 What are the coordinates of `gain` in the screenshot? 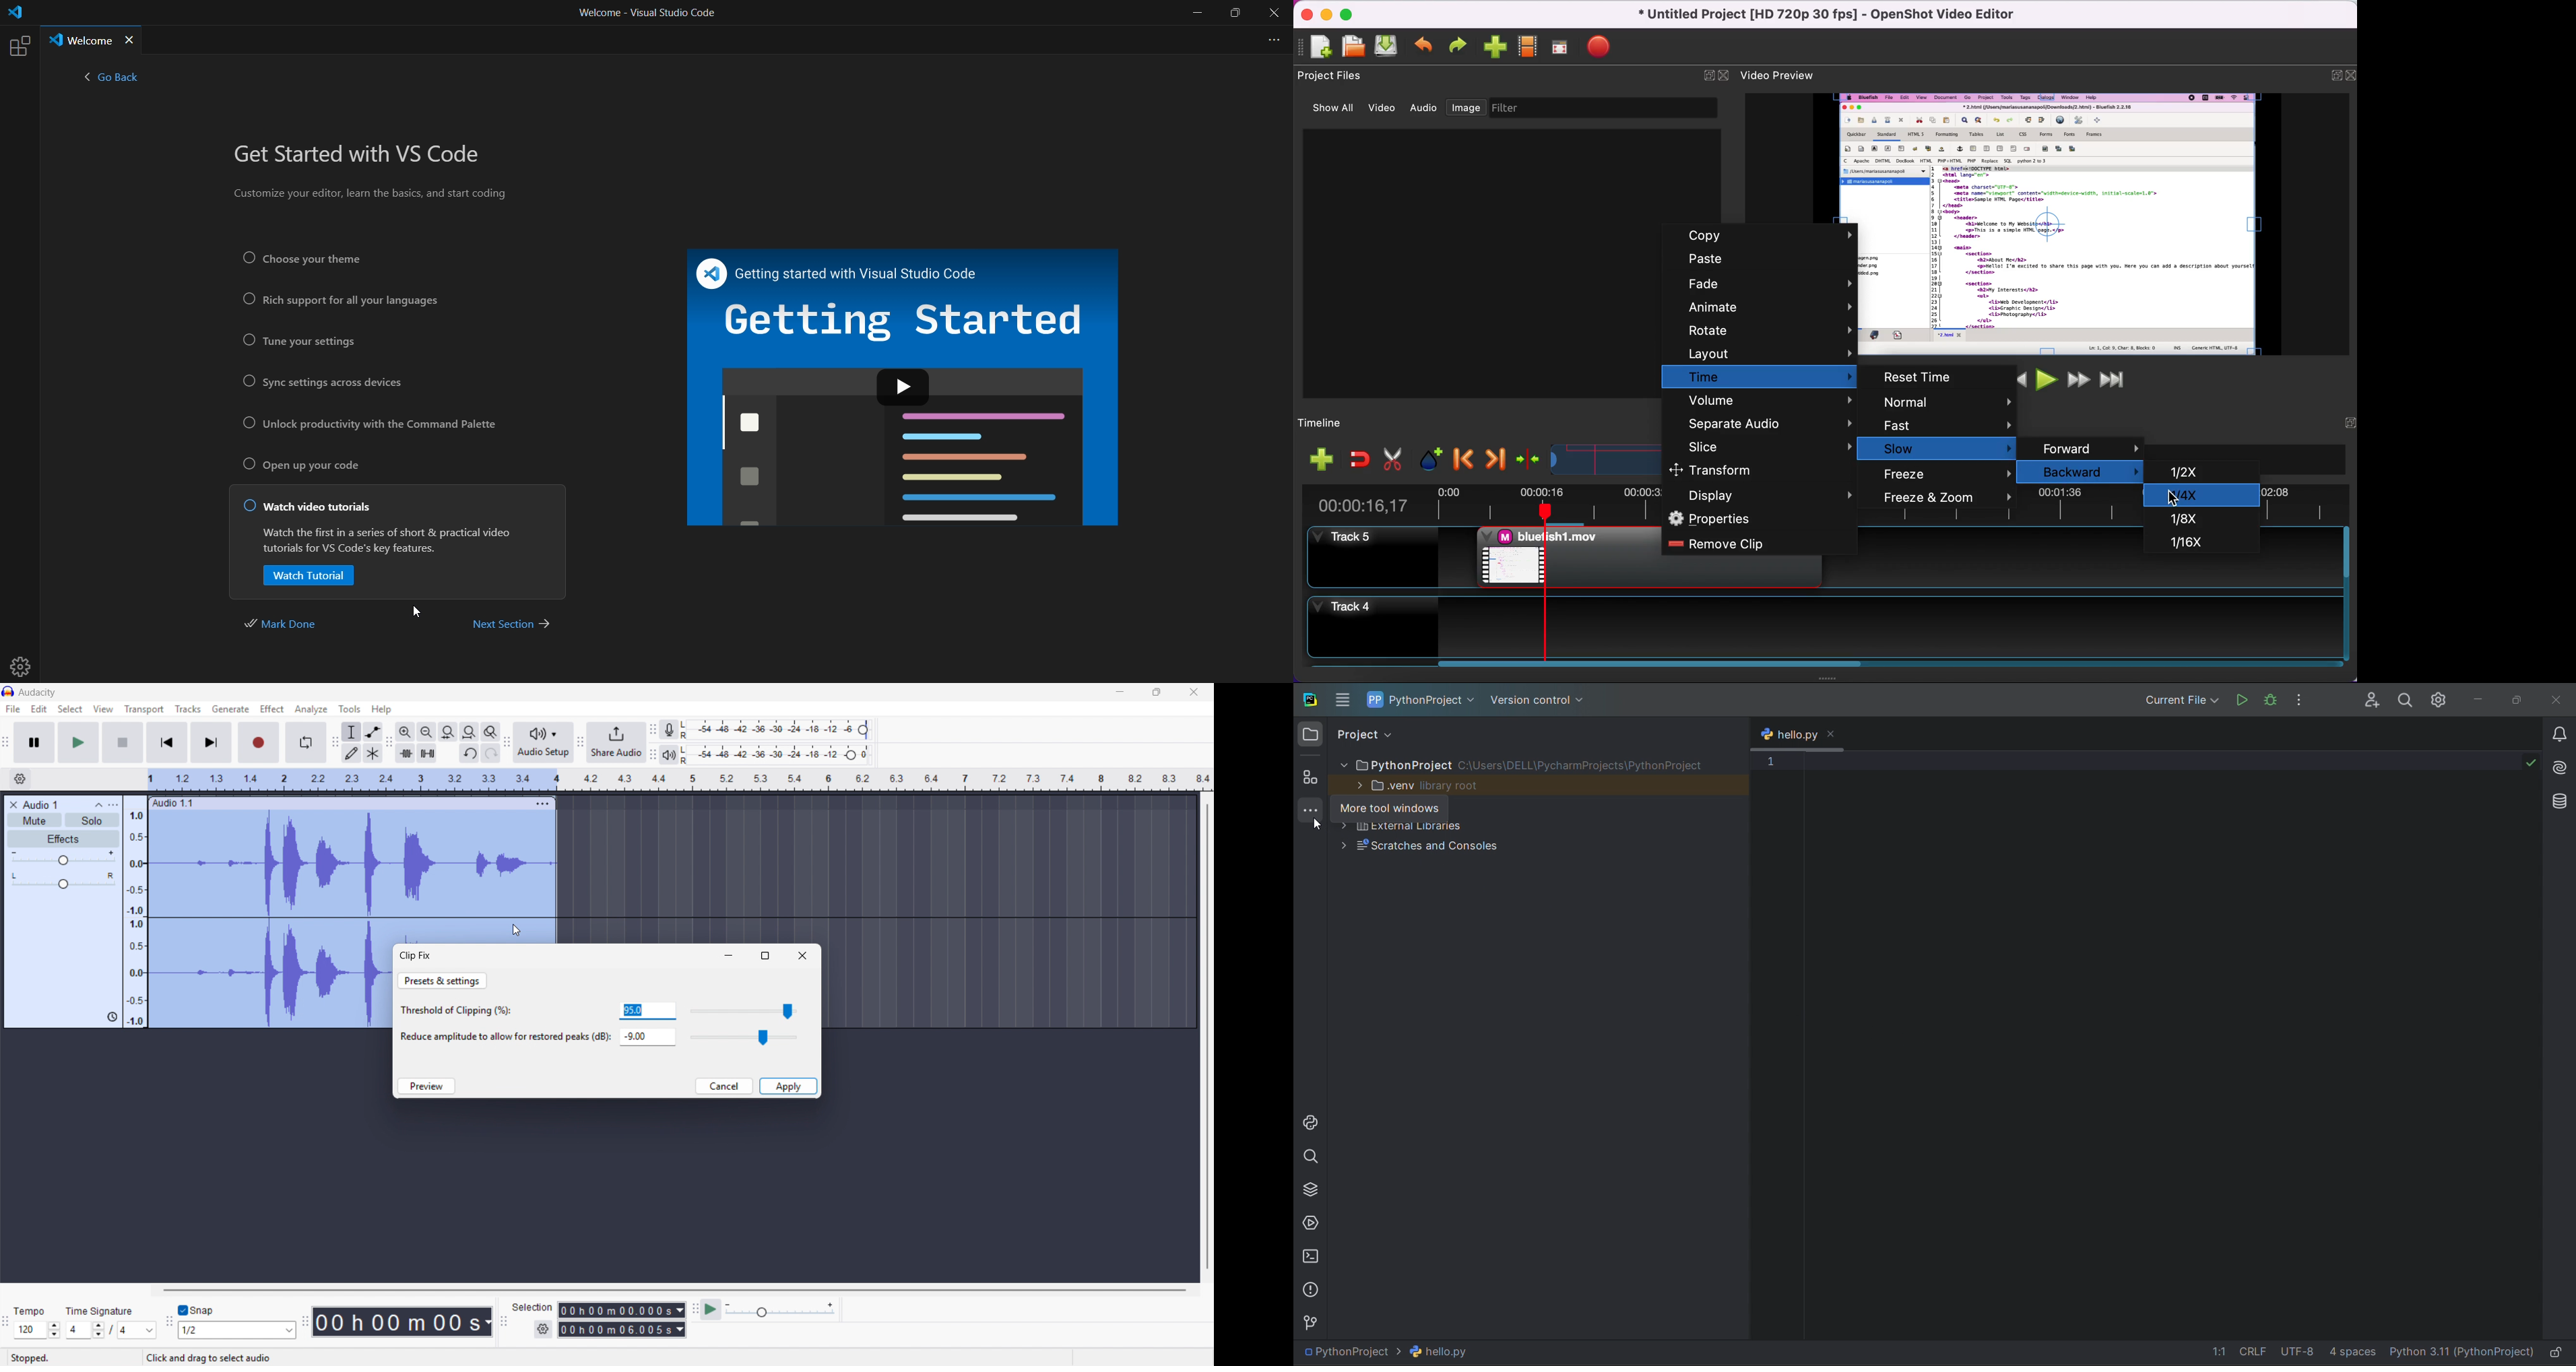 It's located at (64, 860).